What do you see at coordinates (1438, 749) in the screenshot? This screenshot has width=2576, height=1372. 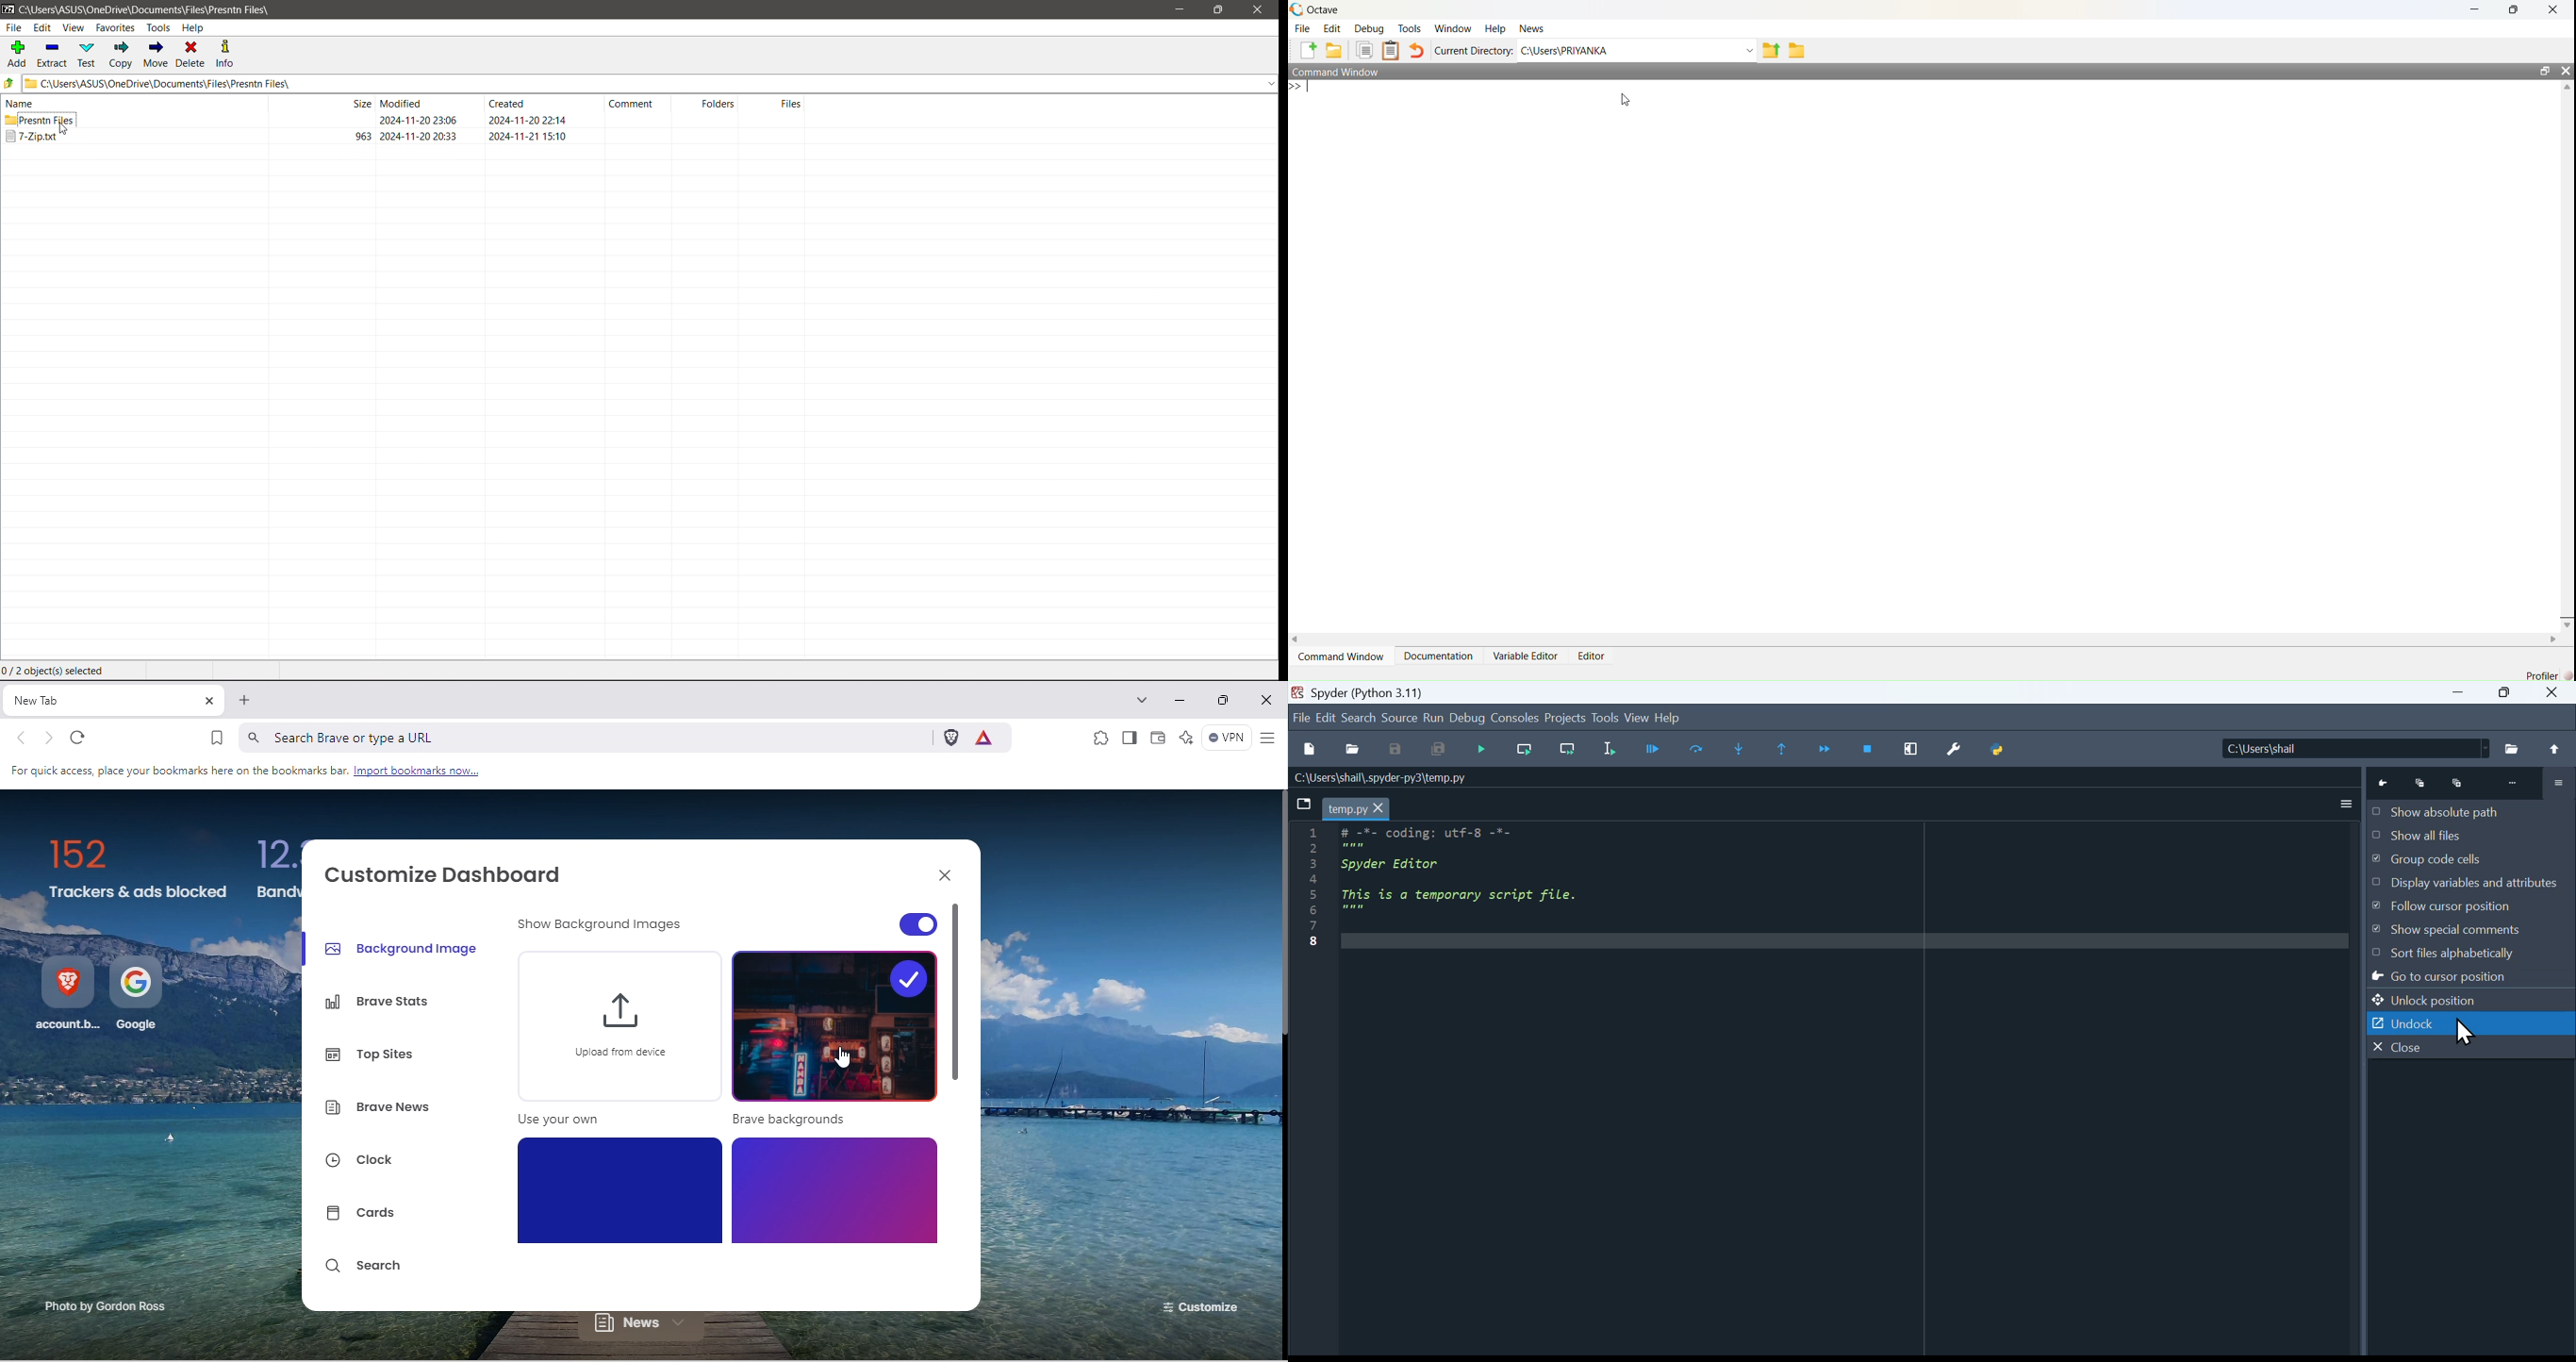 I see `Save all` at bounding box center [1438, 749].